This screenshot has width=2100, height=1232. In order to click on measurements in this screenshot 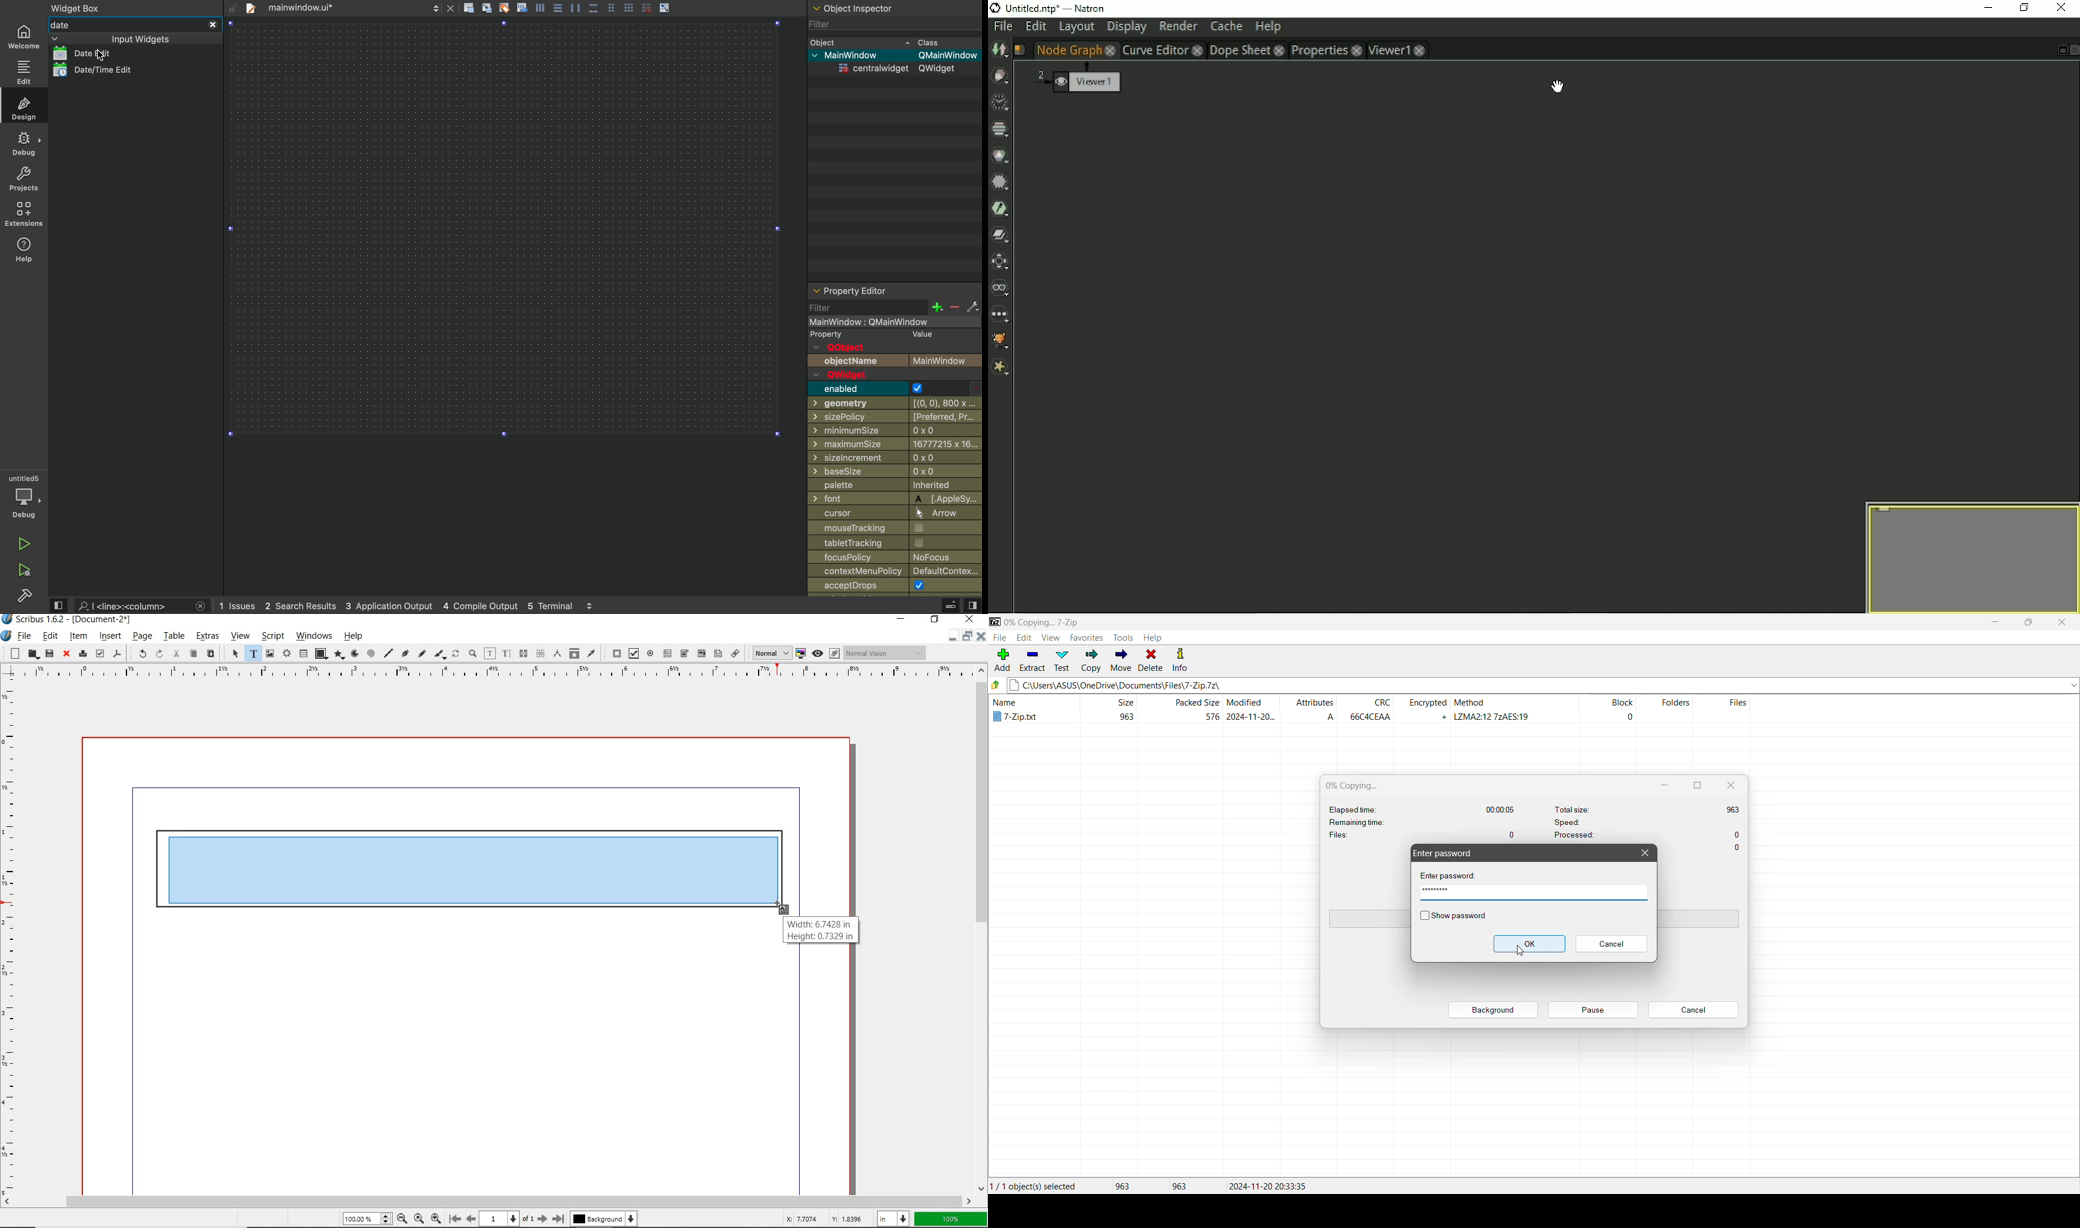, I will do `click(556, 654)`.